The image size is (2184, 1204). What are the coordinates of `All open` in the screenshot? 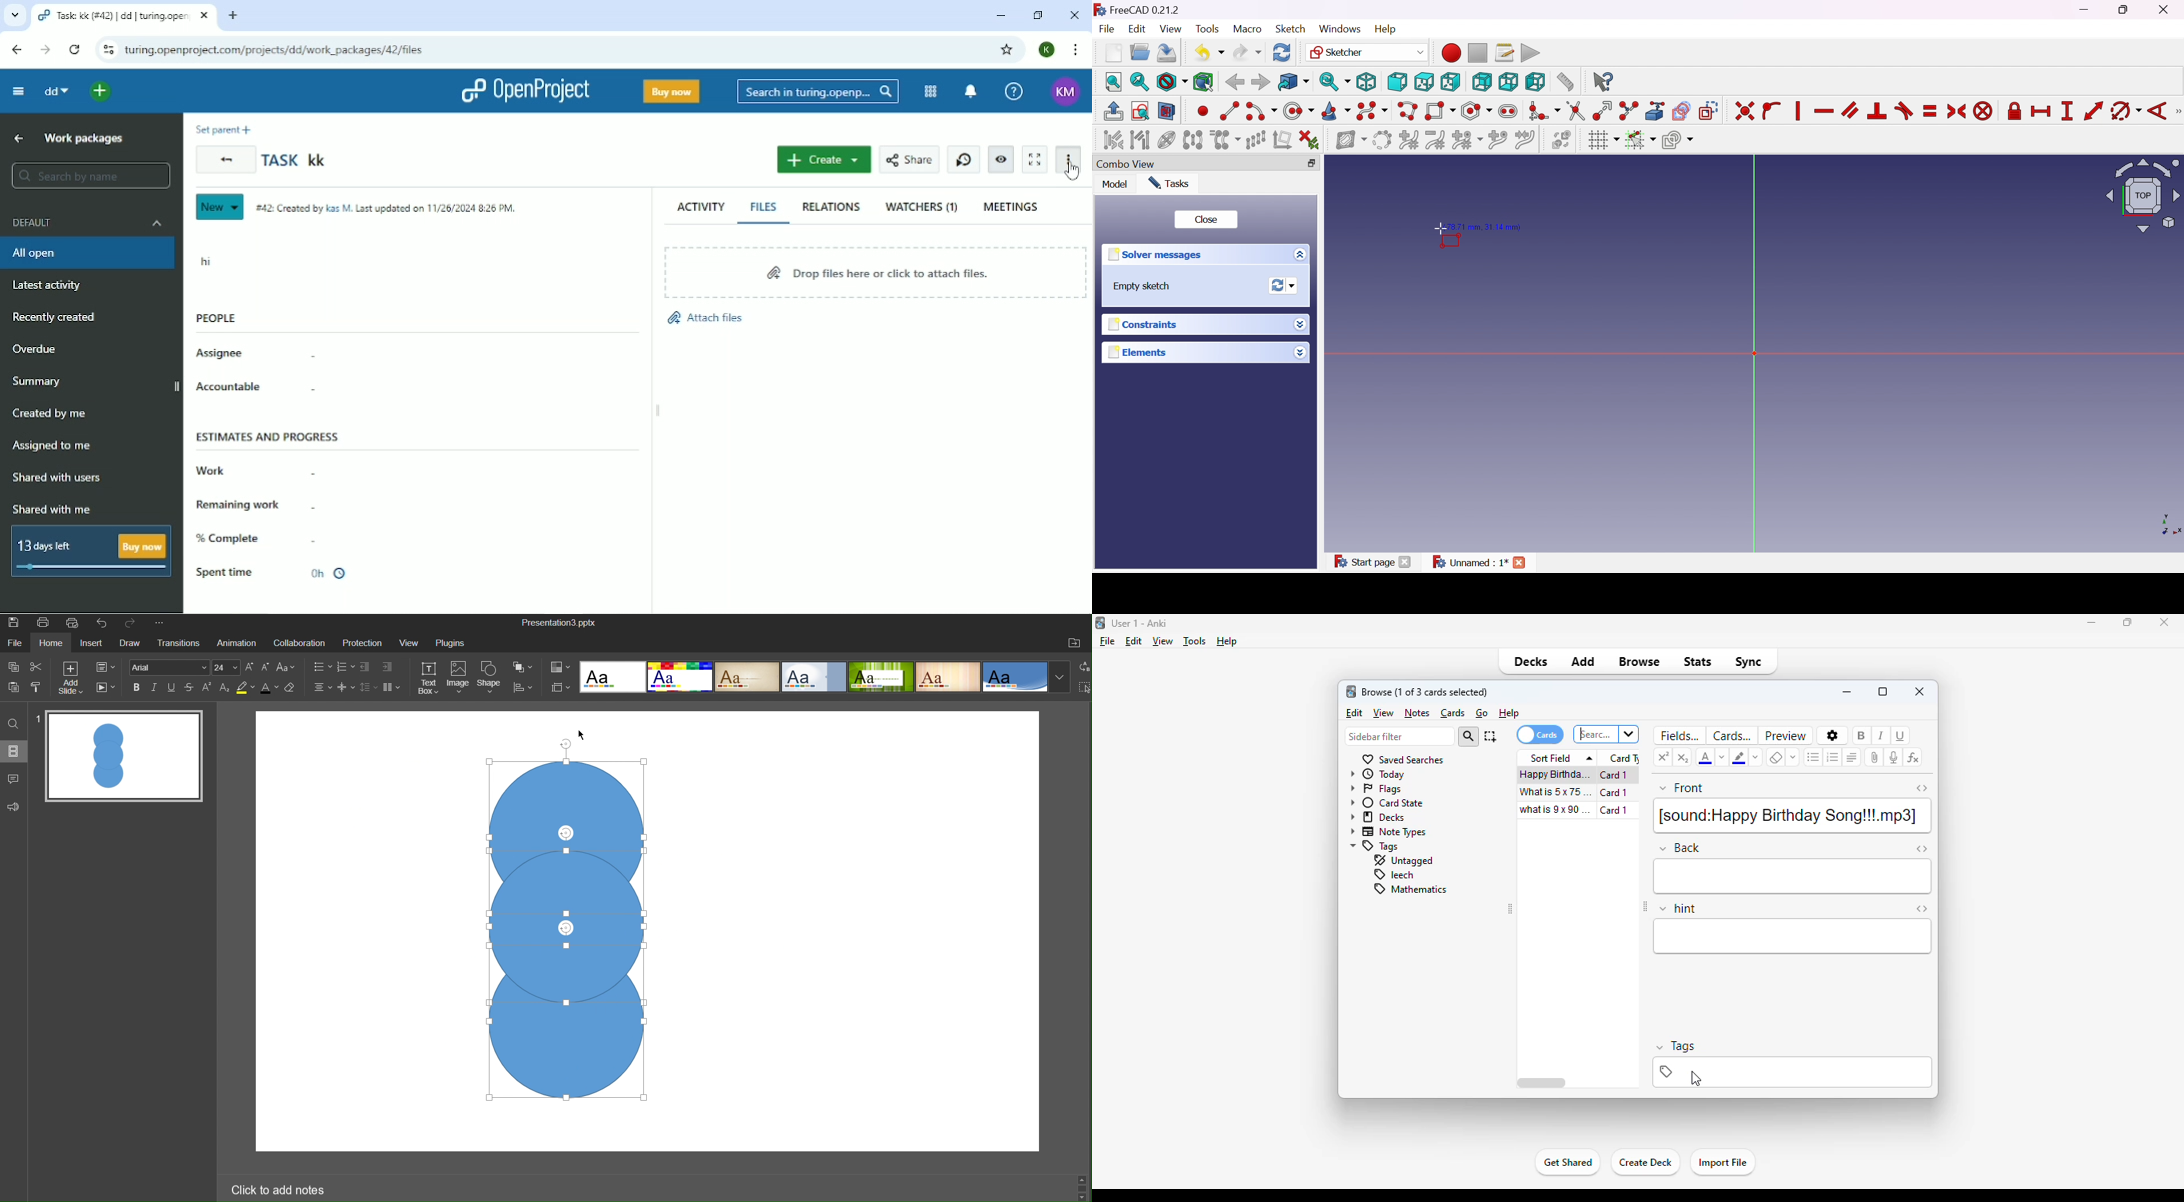 It's located at (89, 254).